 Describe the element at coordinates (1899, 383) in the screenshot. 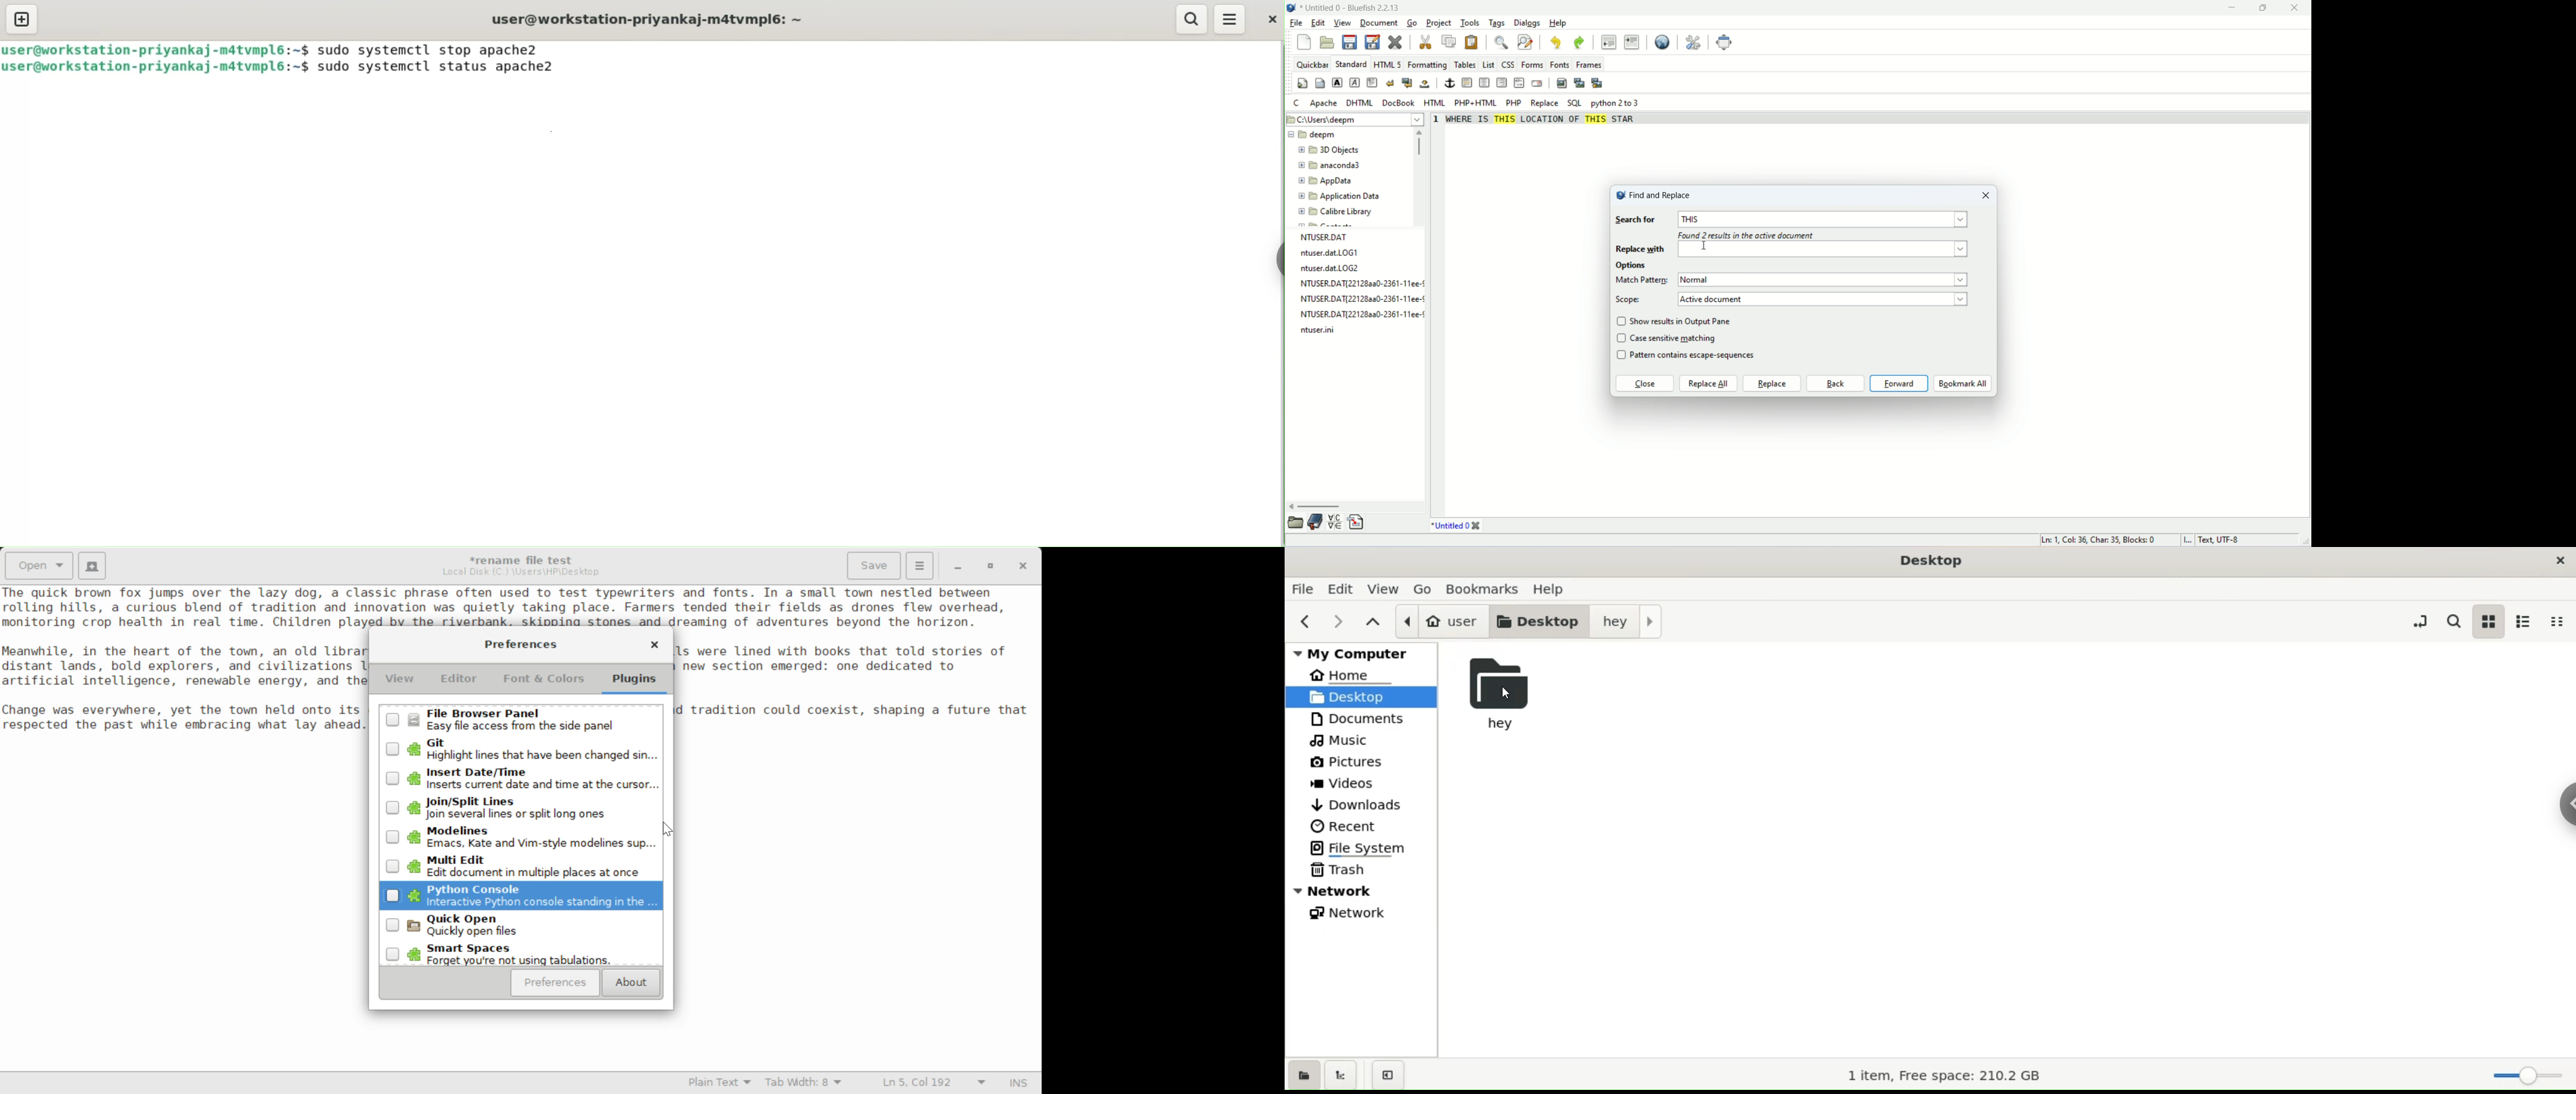

I see `forward` at that location.